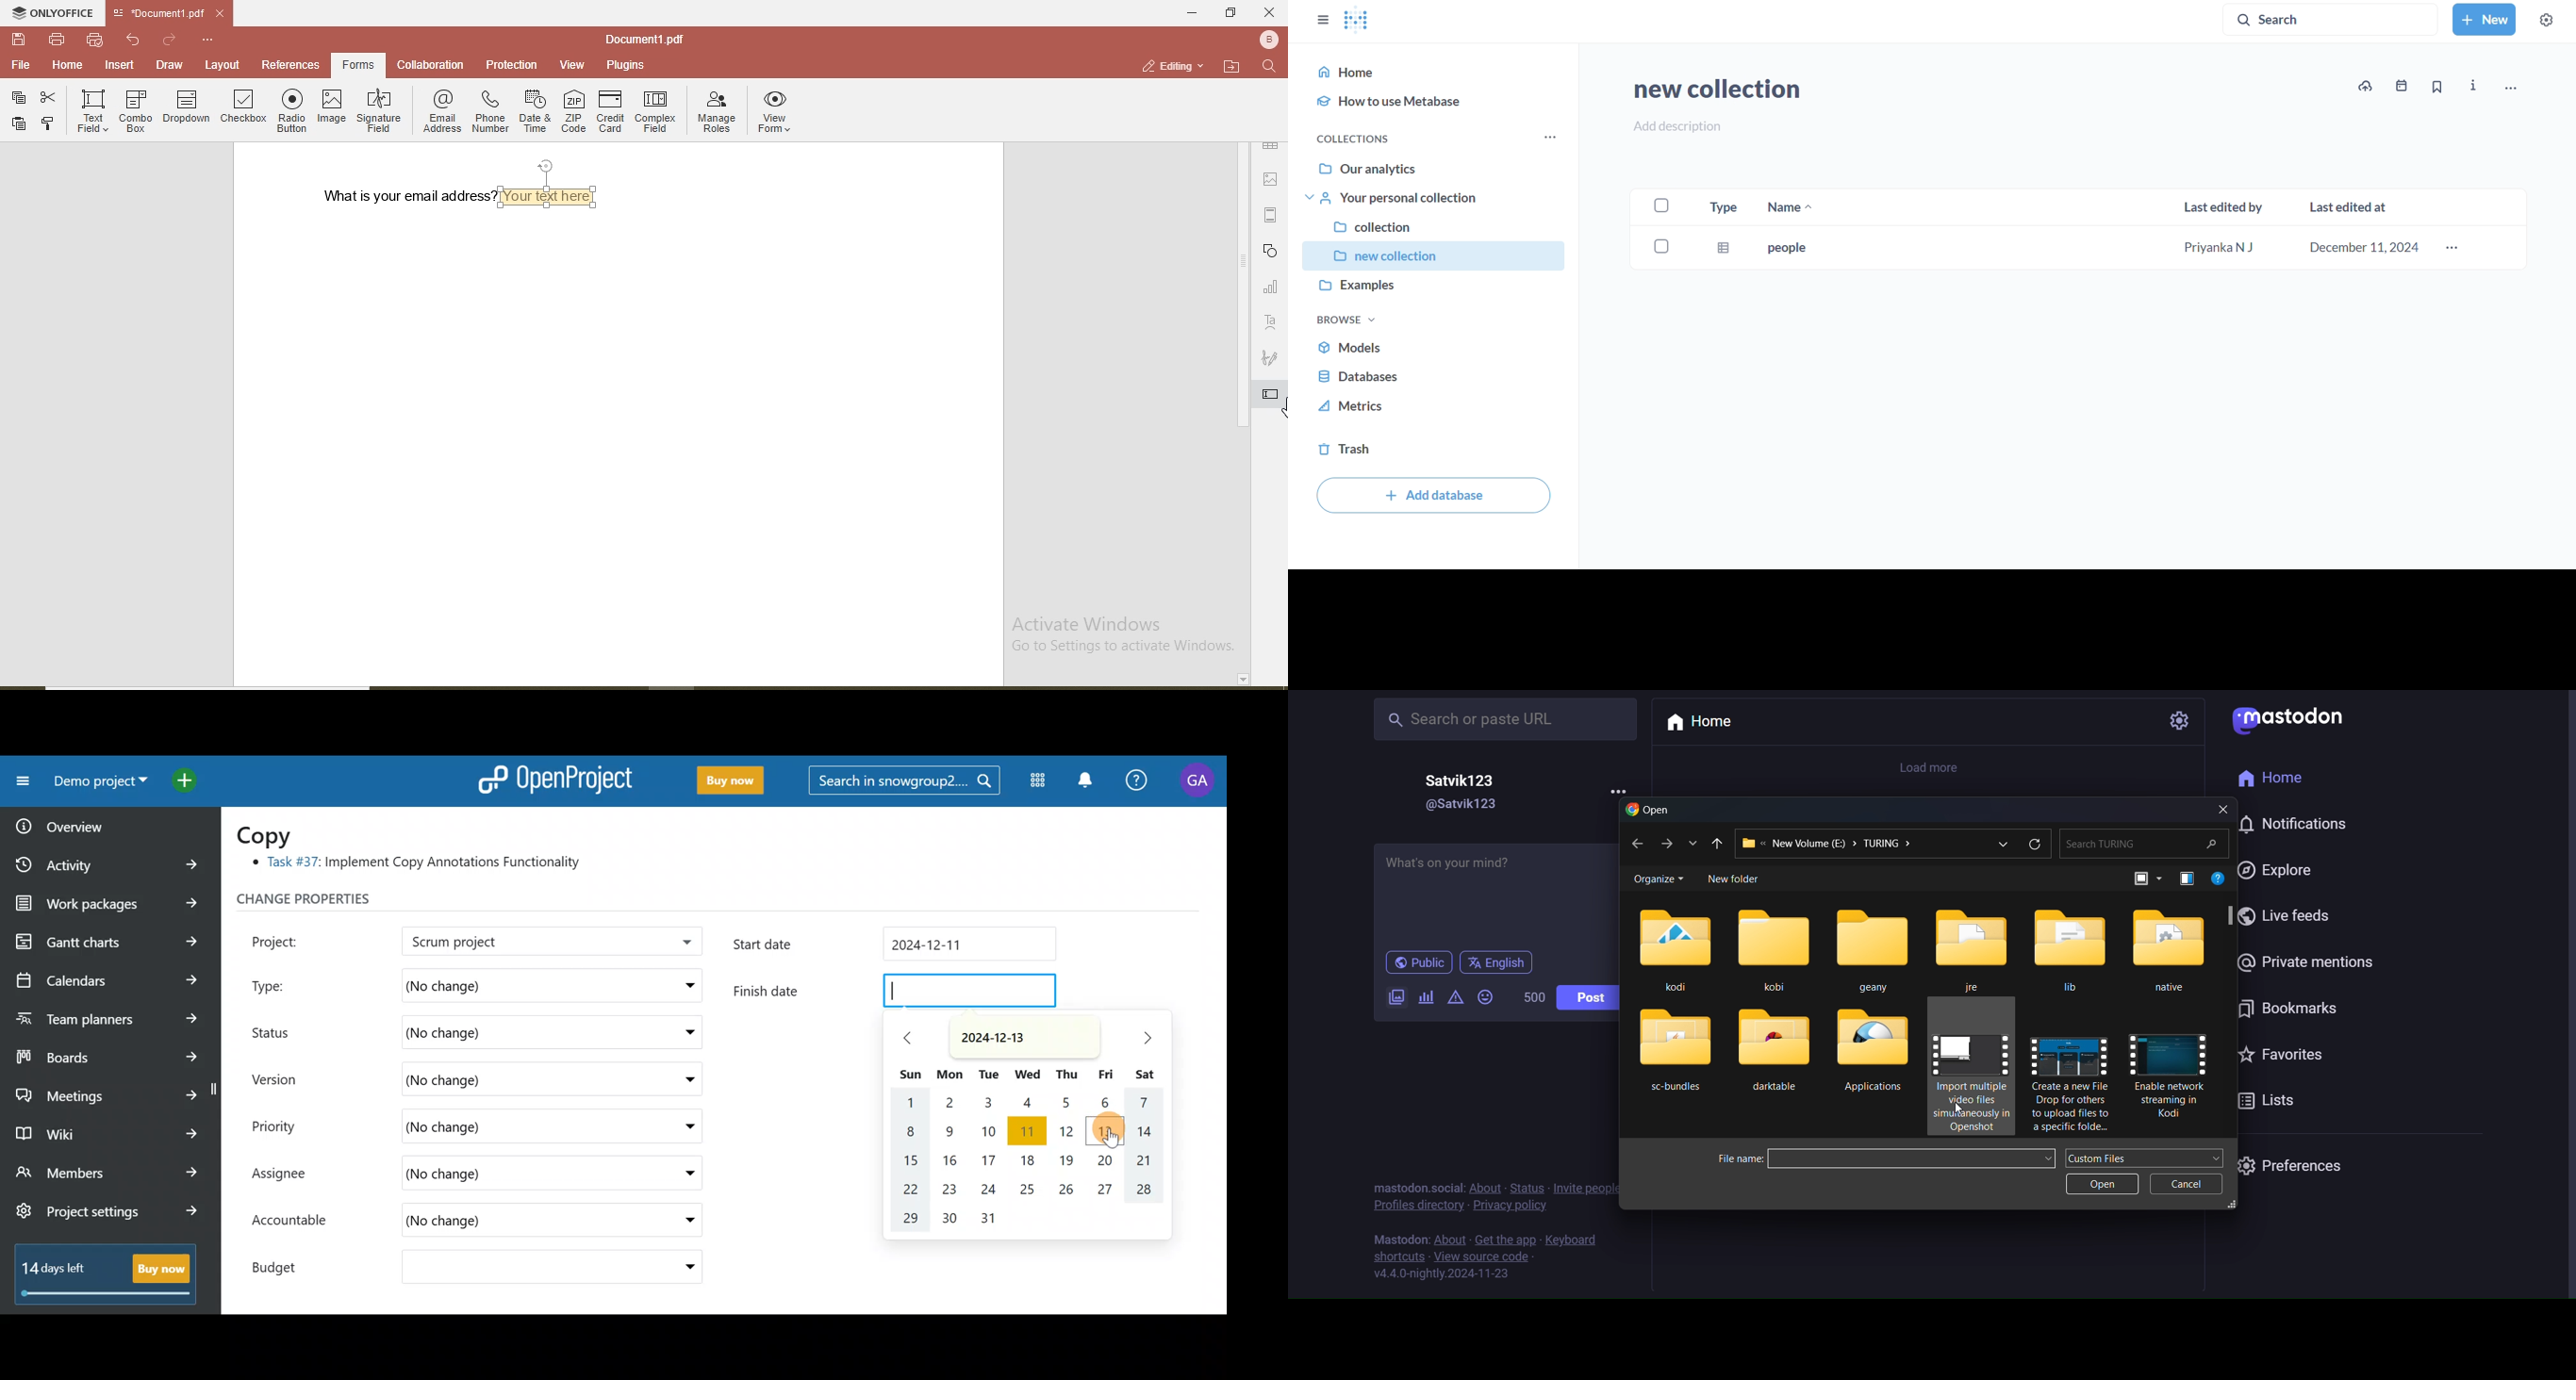  What do you see at coordinates (244, 111) in the screenshot?
I see `checkbox` at bounding box center [244, 111].